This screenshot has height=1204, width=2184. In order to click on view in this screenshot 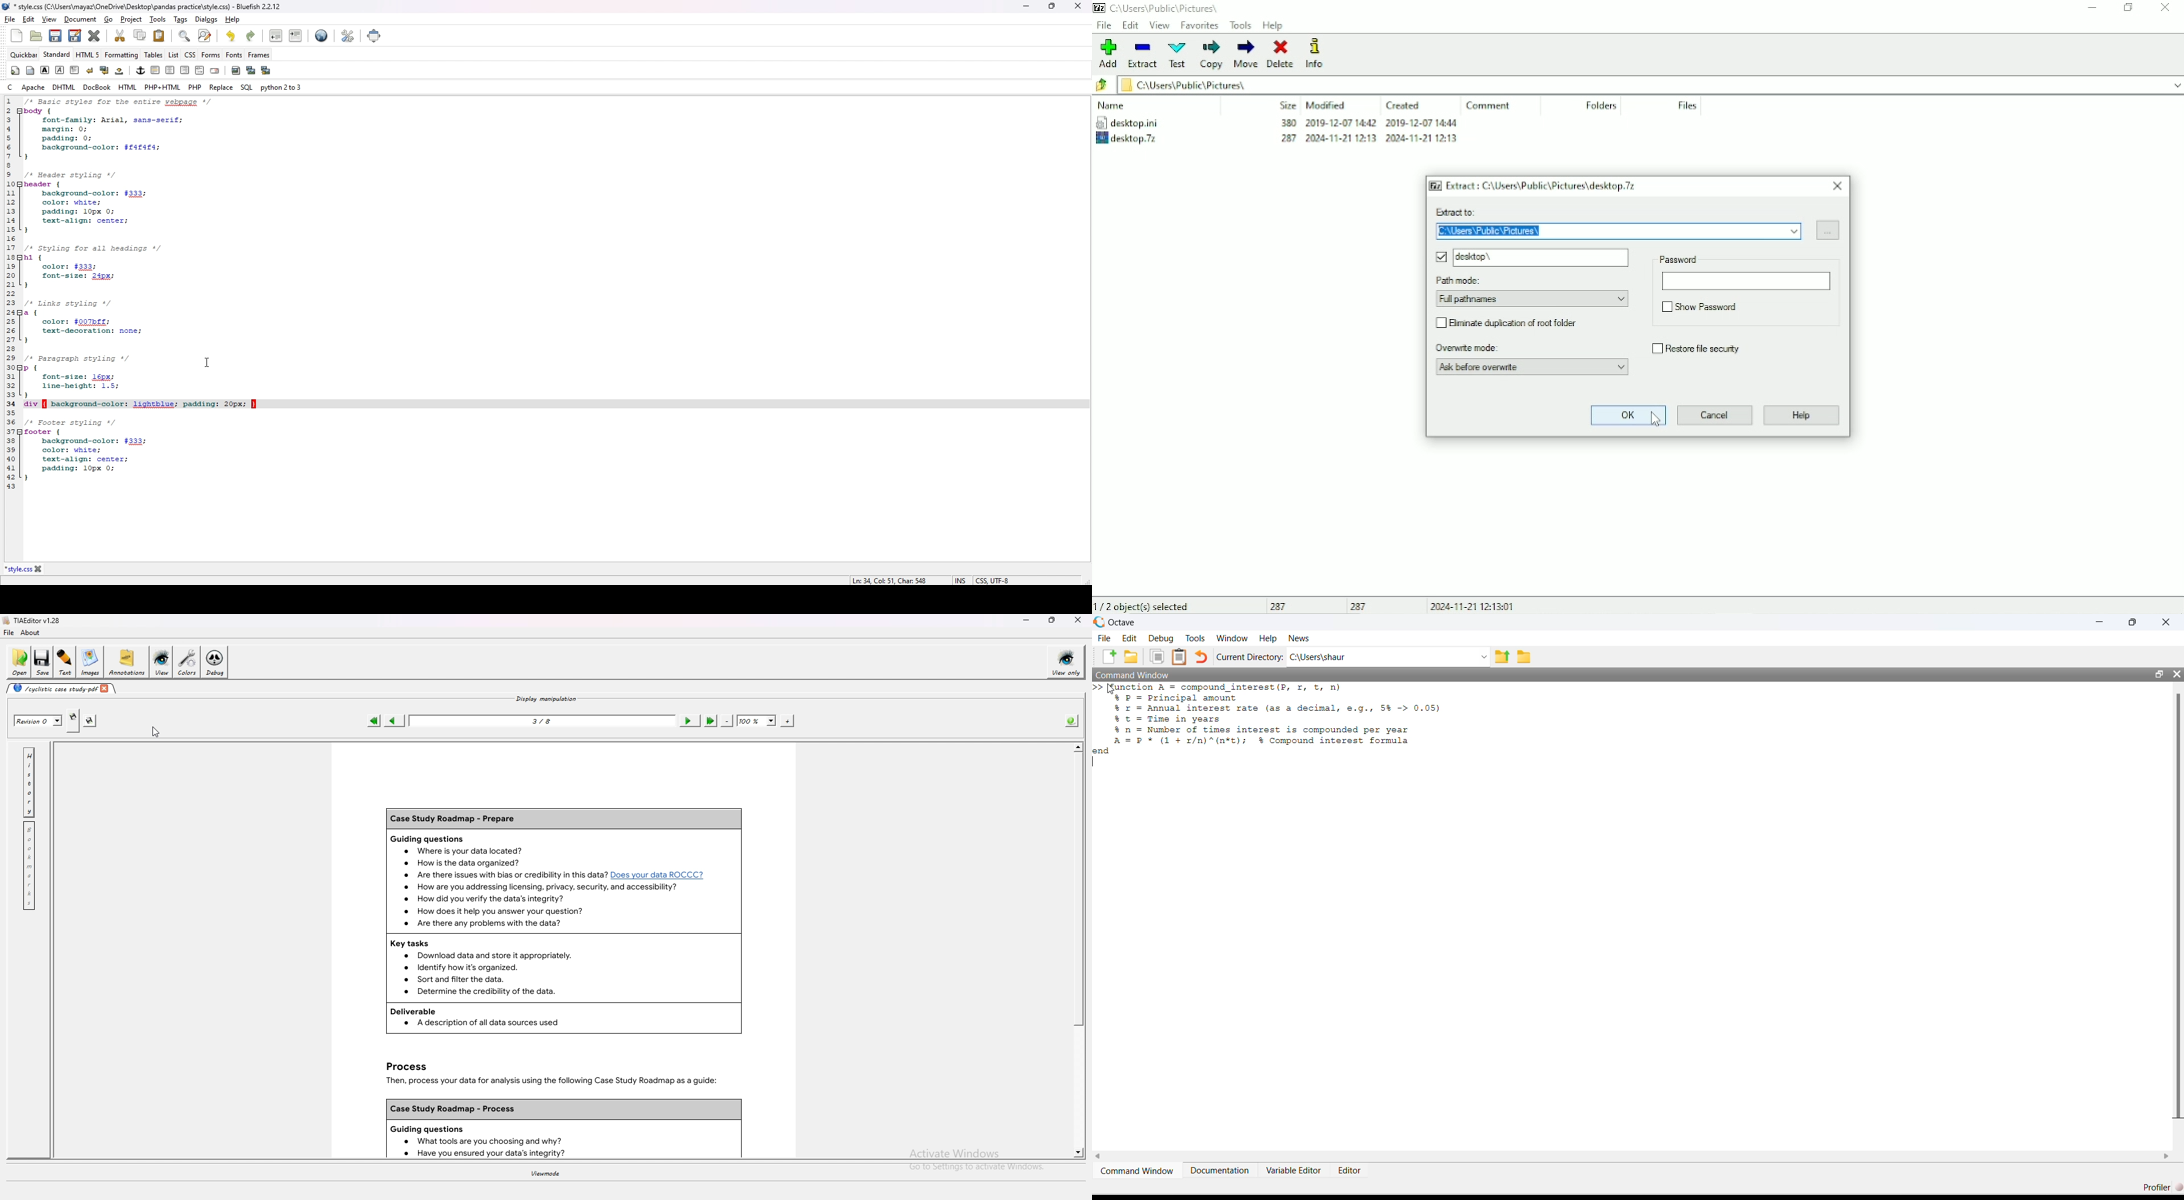, I will do `click(161, 662)`.